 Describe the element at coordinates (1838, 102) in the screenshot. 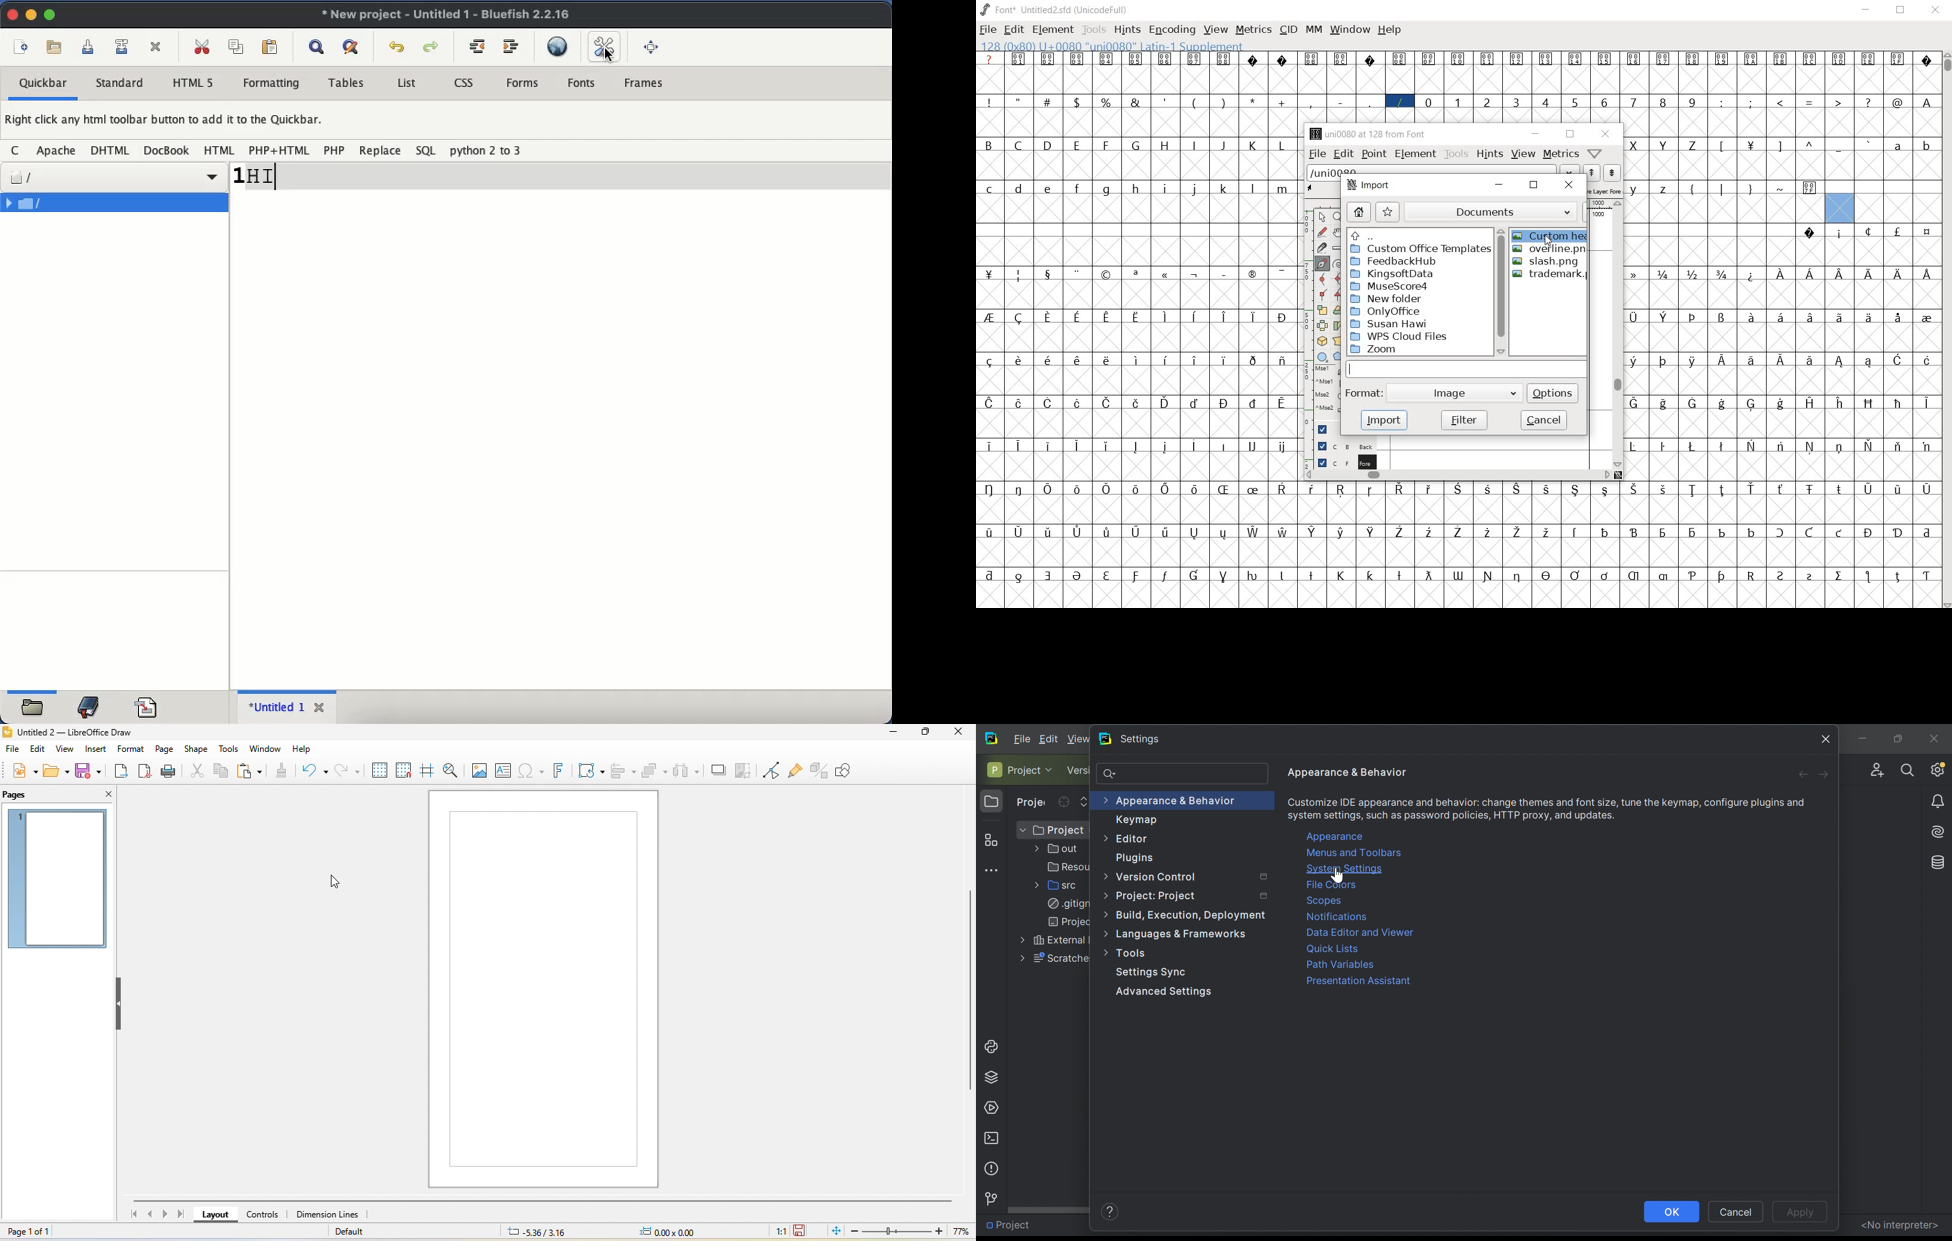

I see `glyph` at that location.